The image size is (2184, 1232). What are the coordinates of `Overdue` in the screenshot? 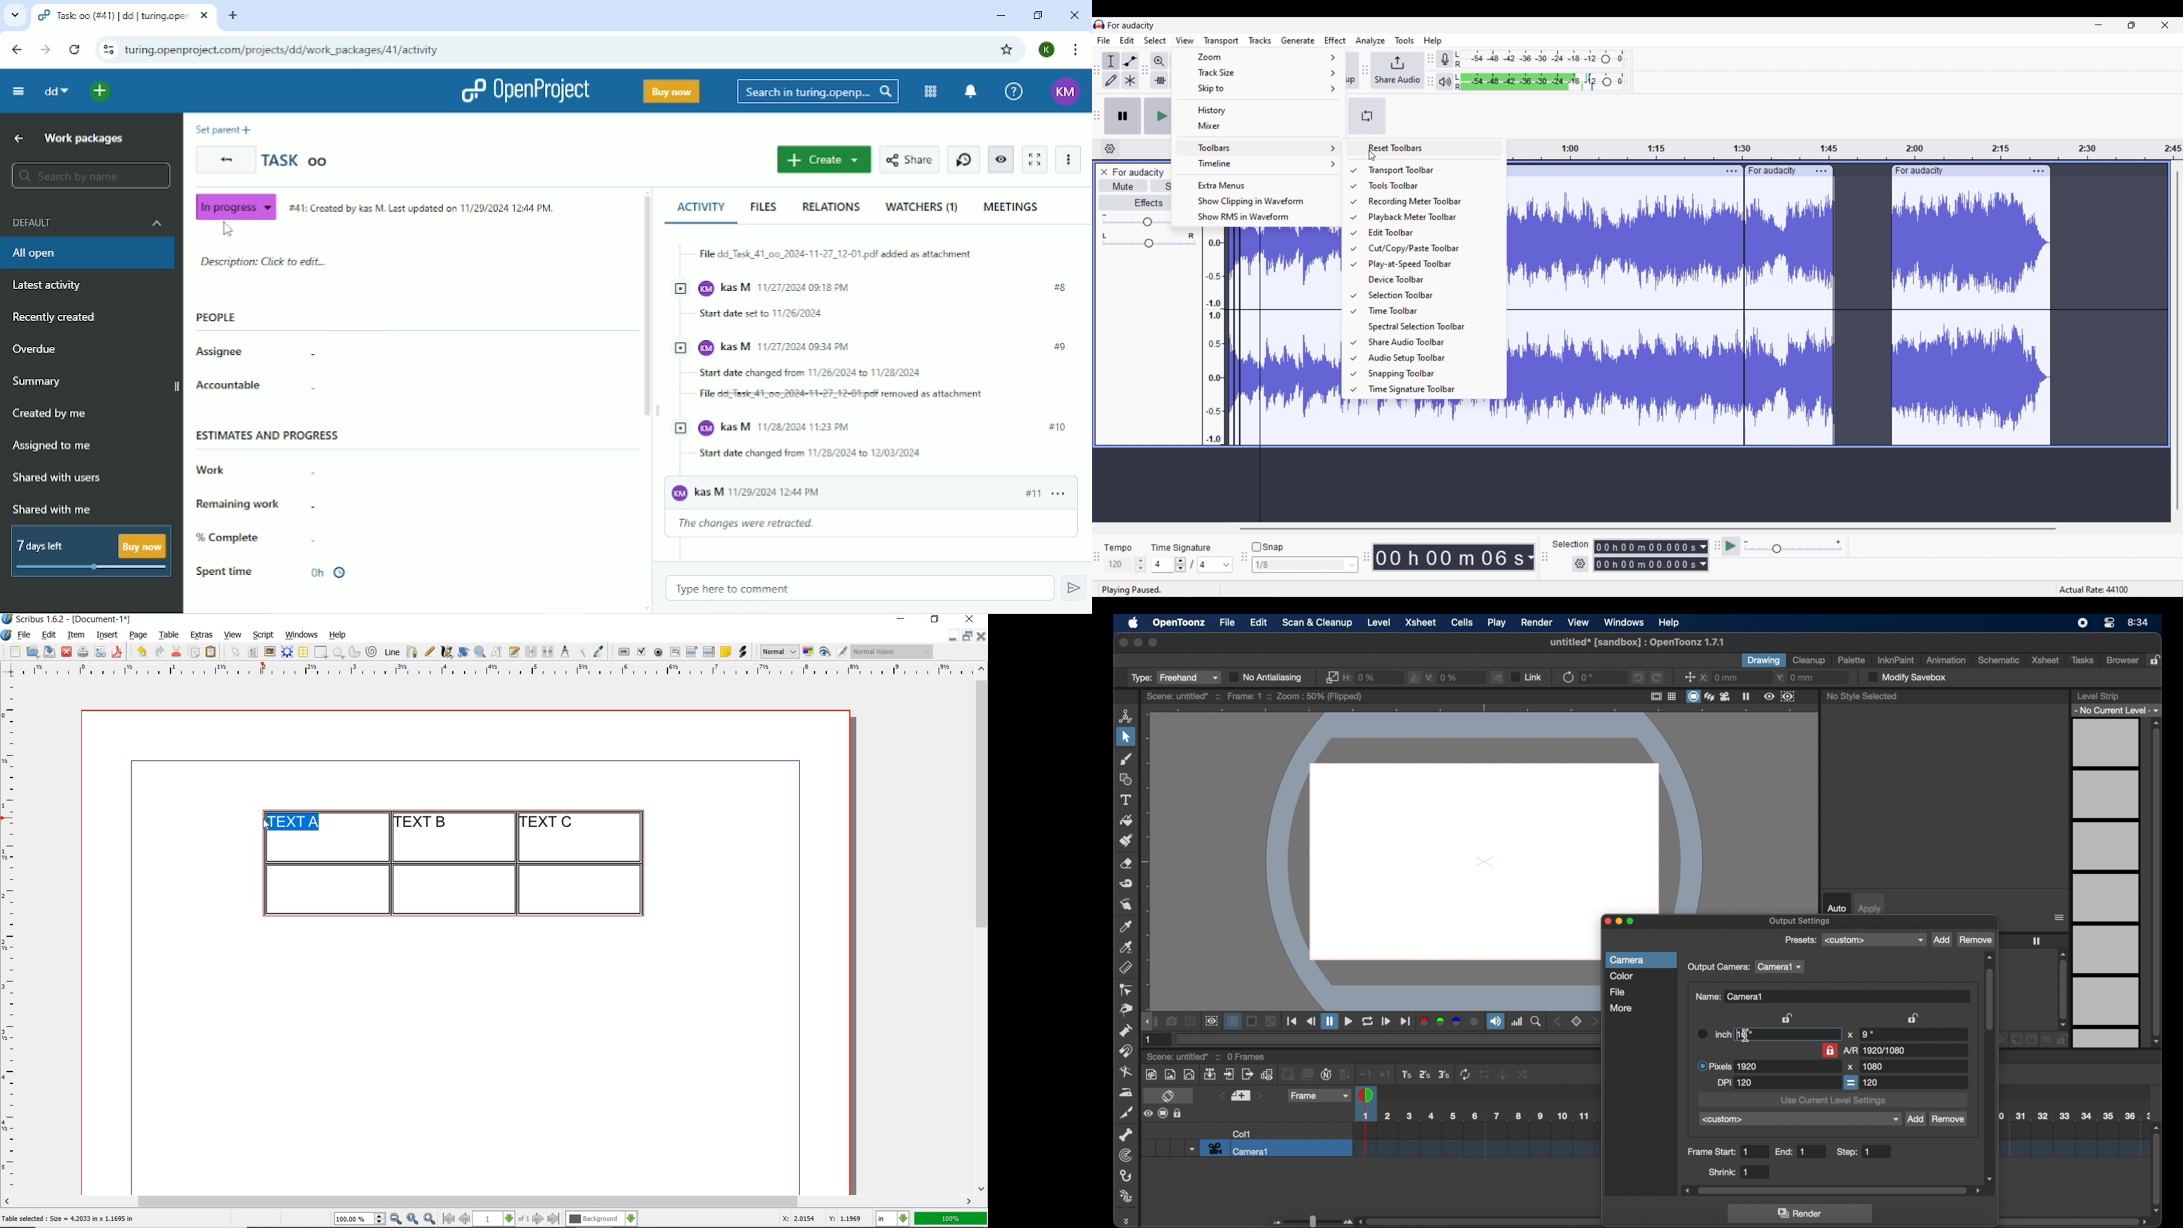 It's located at (36, 350).